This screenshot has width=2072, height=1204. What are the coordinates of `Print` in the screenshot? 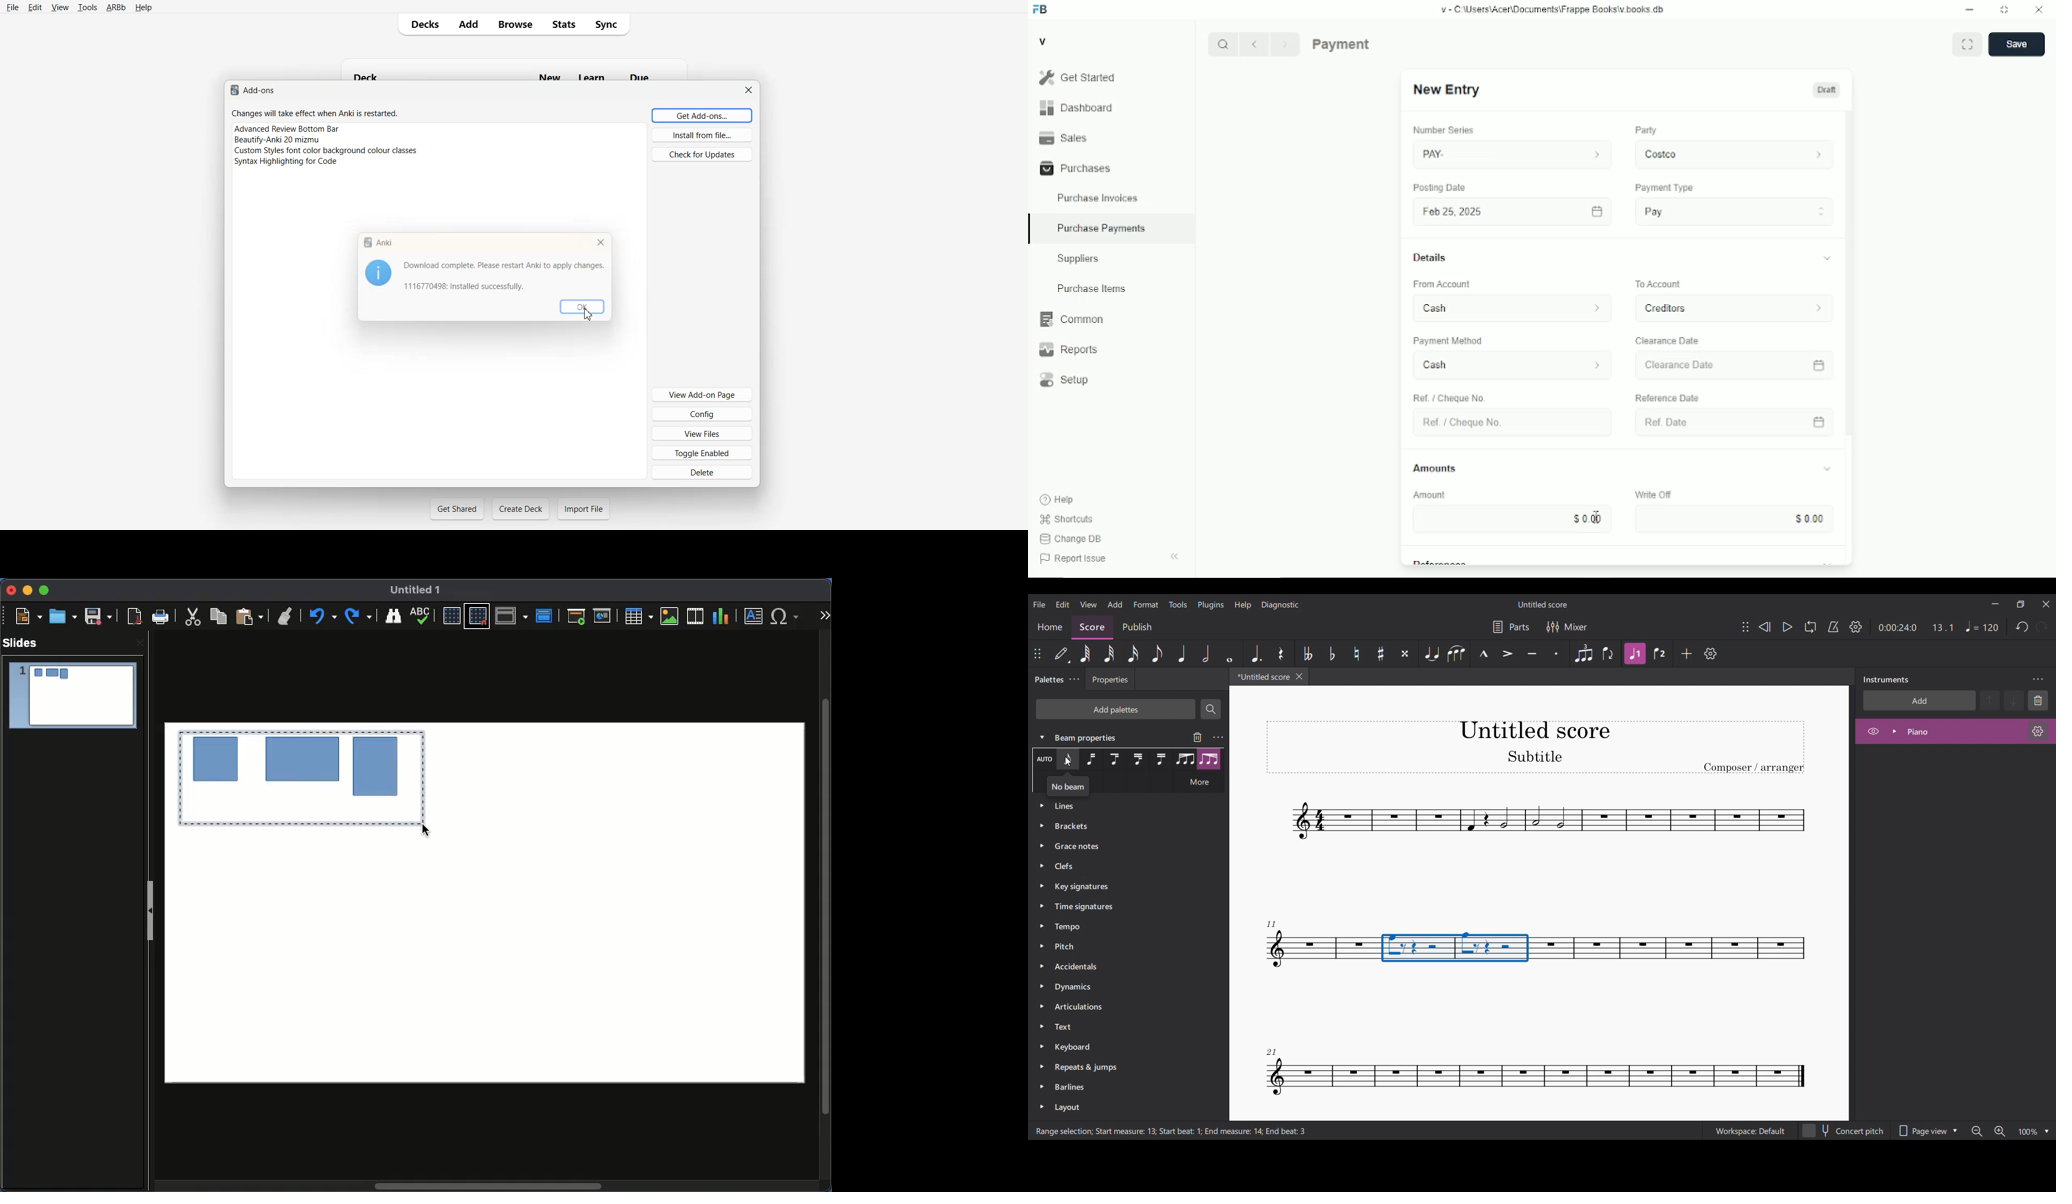 It's located at (162, 618).